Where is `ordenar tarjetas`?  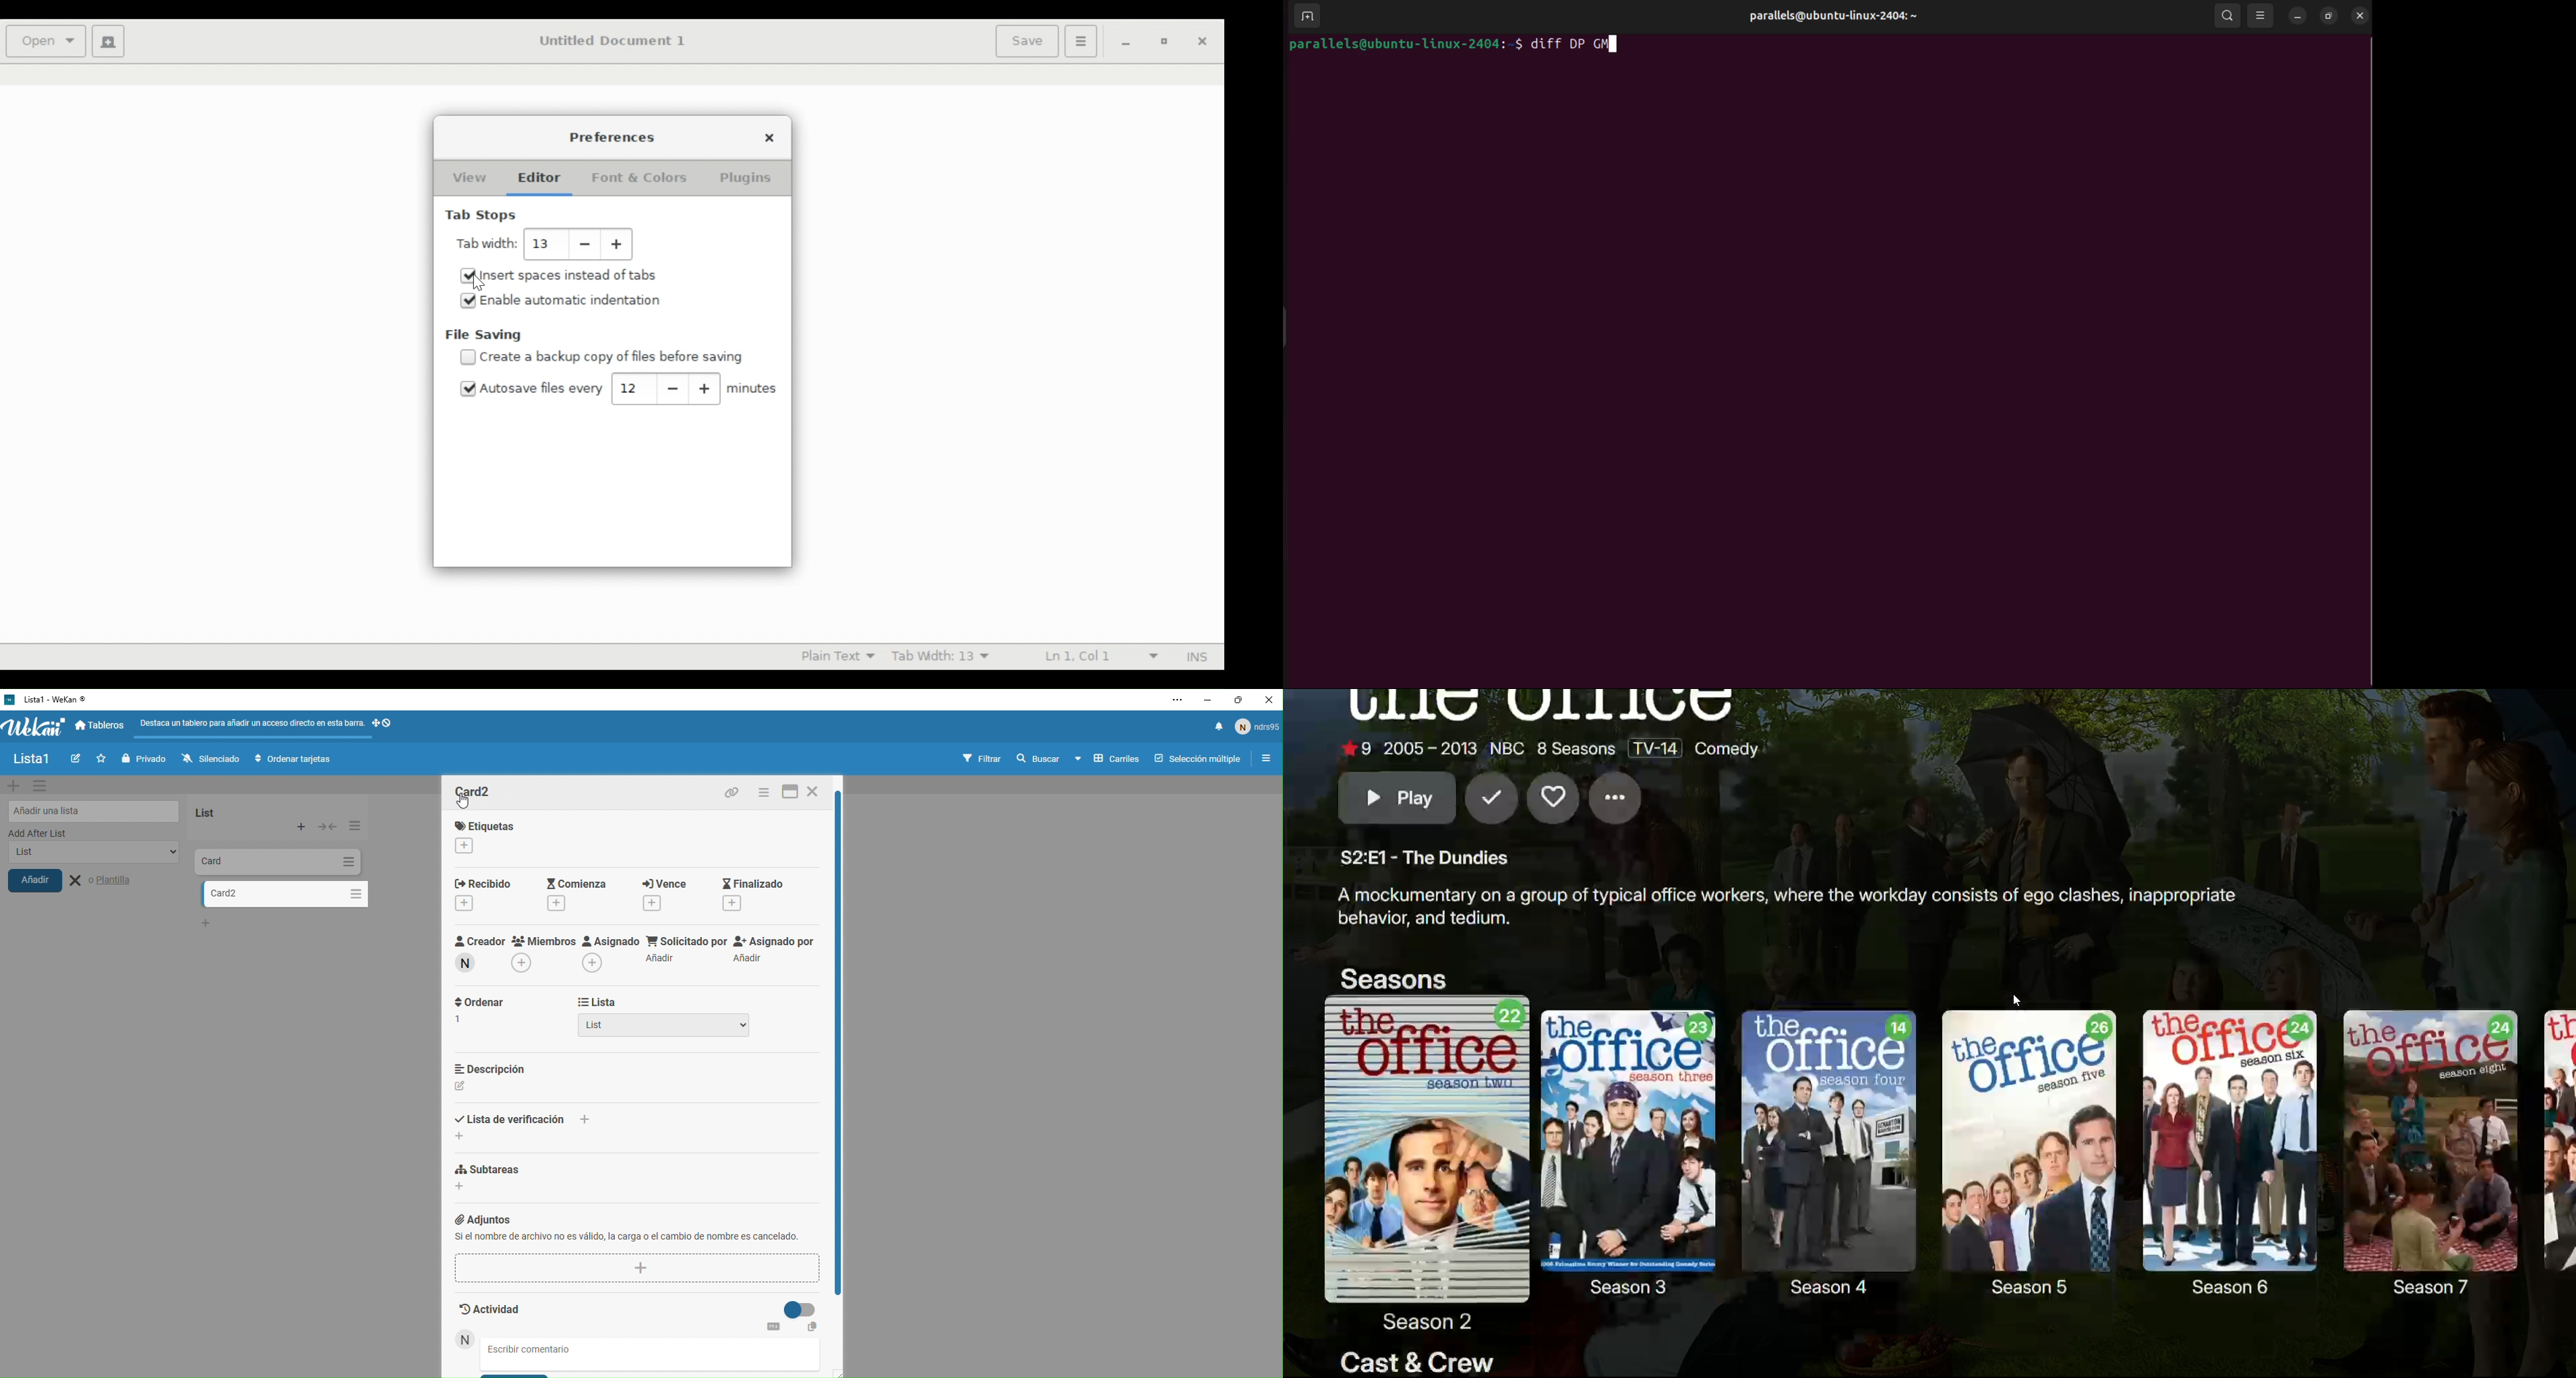 ordenar tarjetas is located at coordinates (296, 760).